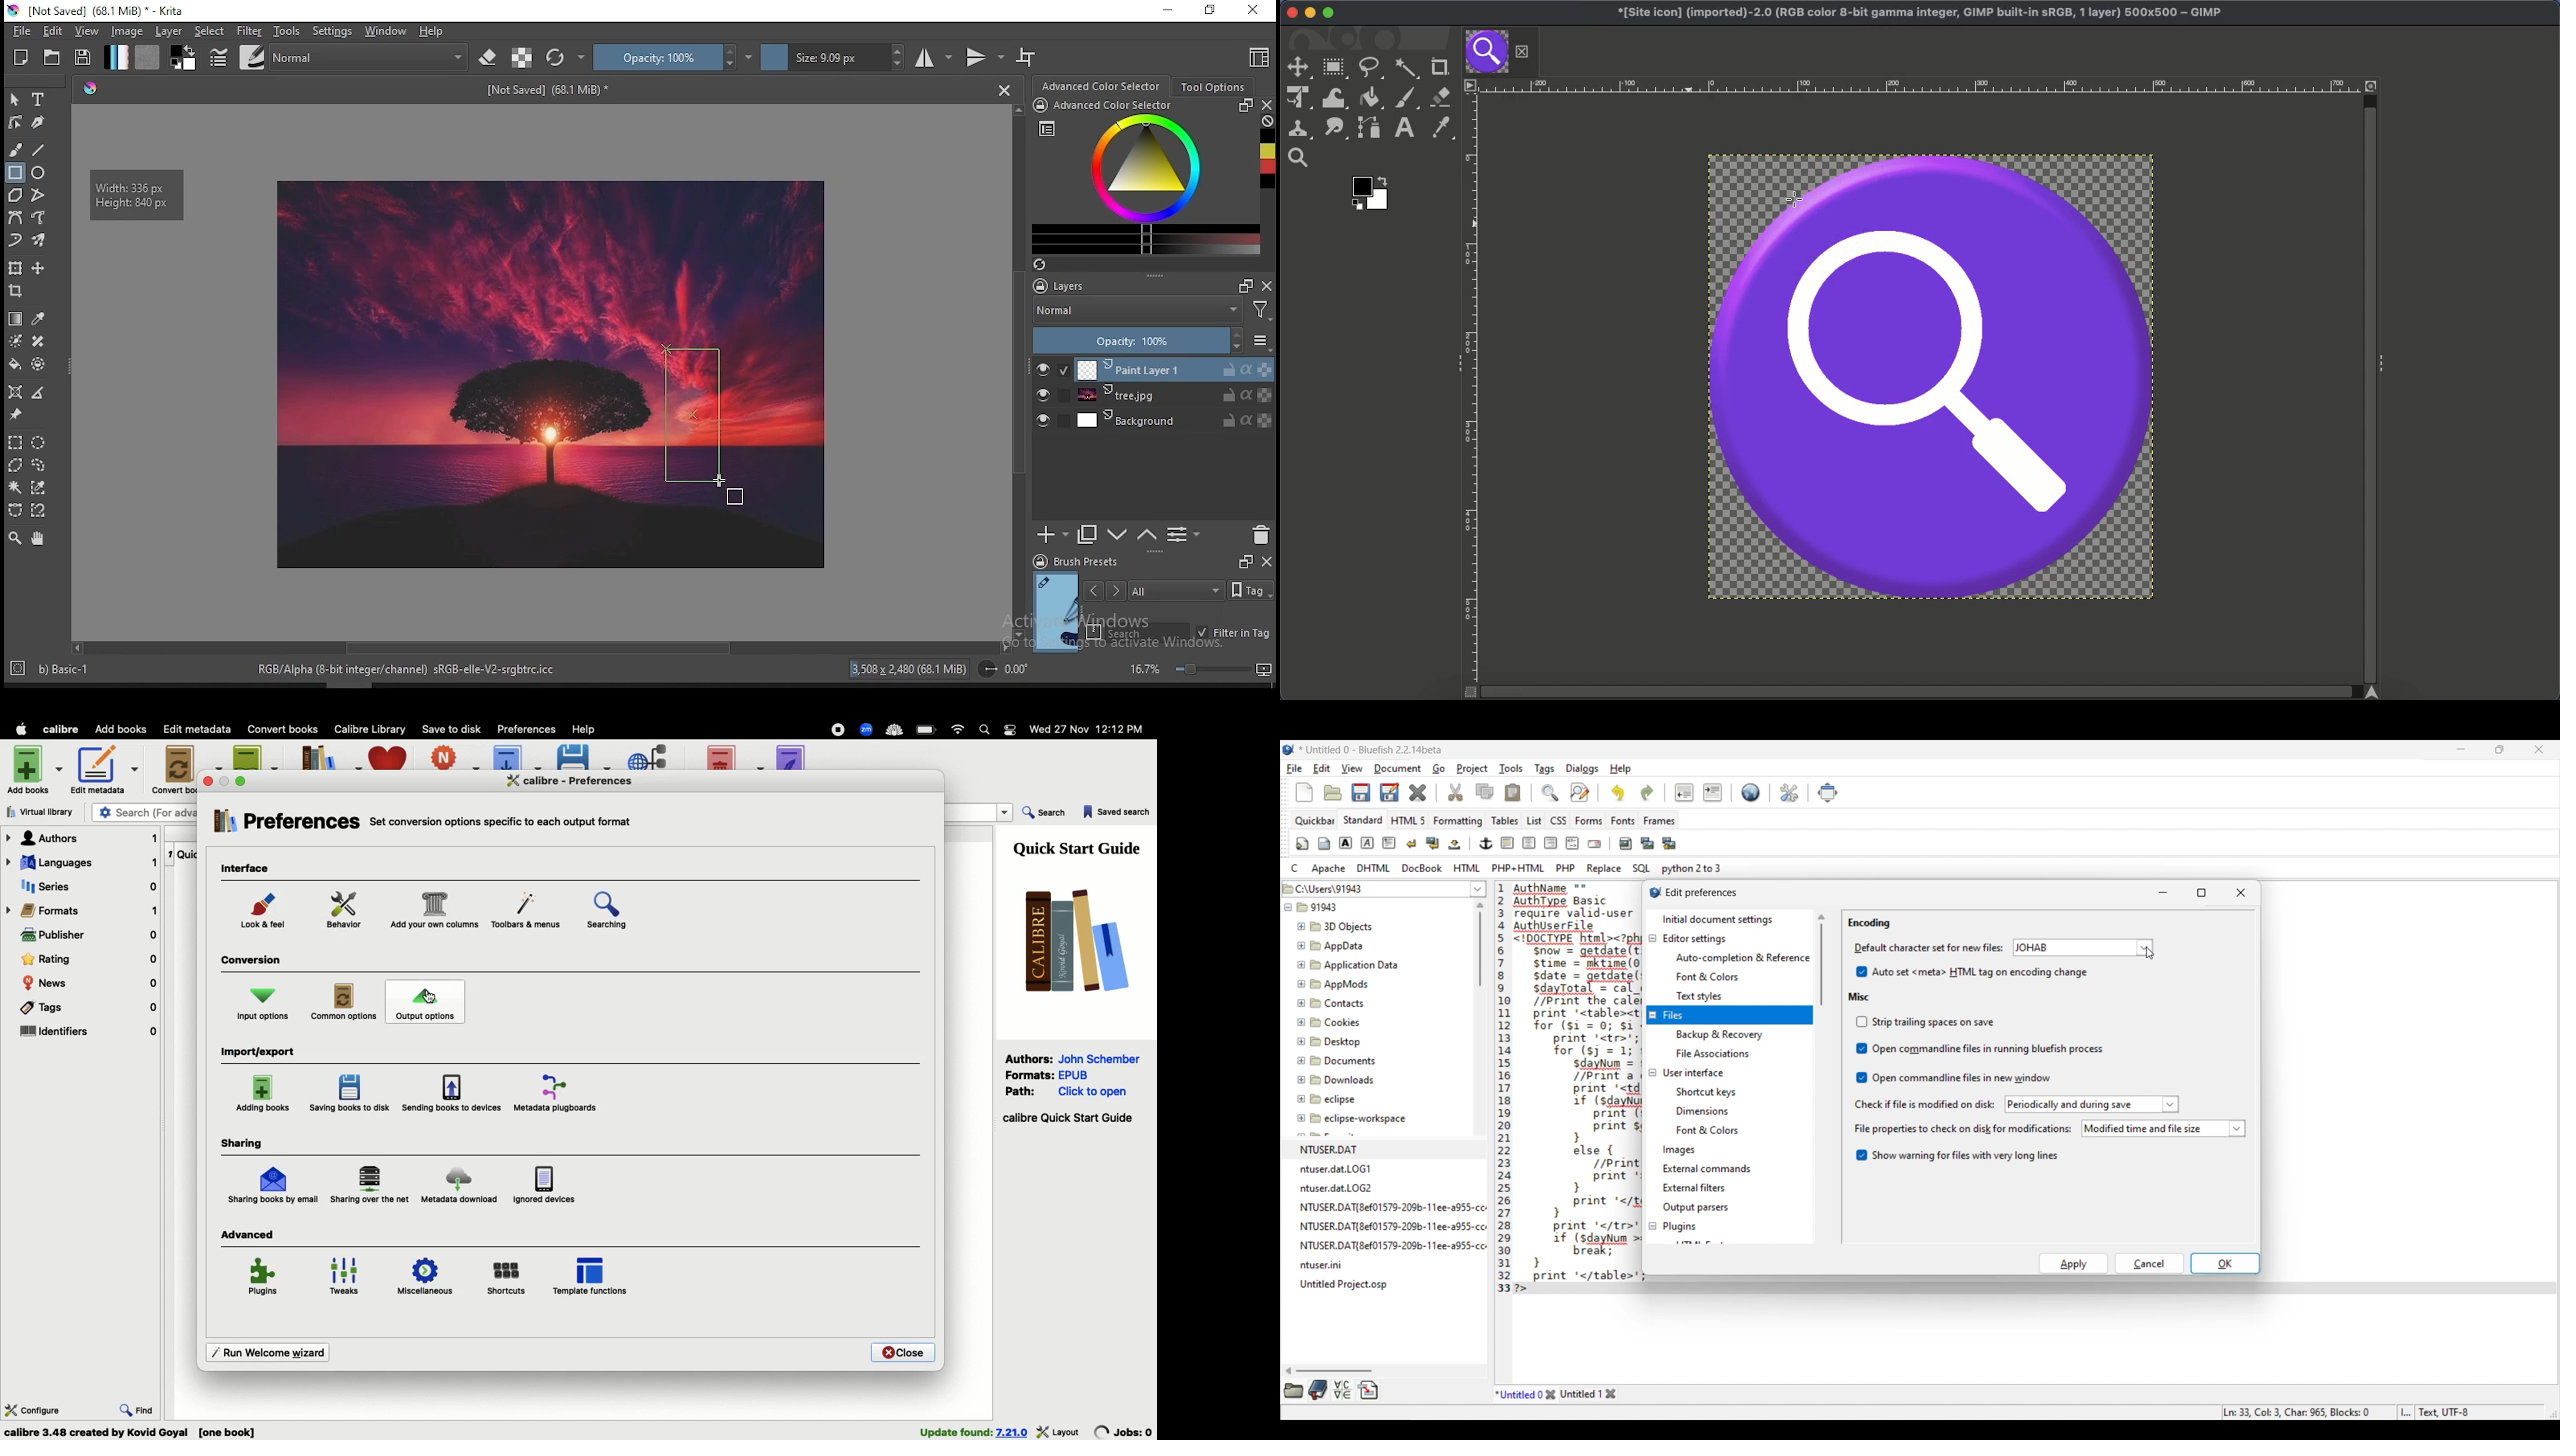 The height and width of the screenshot is (1456, 2576). Describe the element at coordinates (935, 57) in the screenshot. I see `horizontal mirror tool` at that location.